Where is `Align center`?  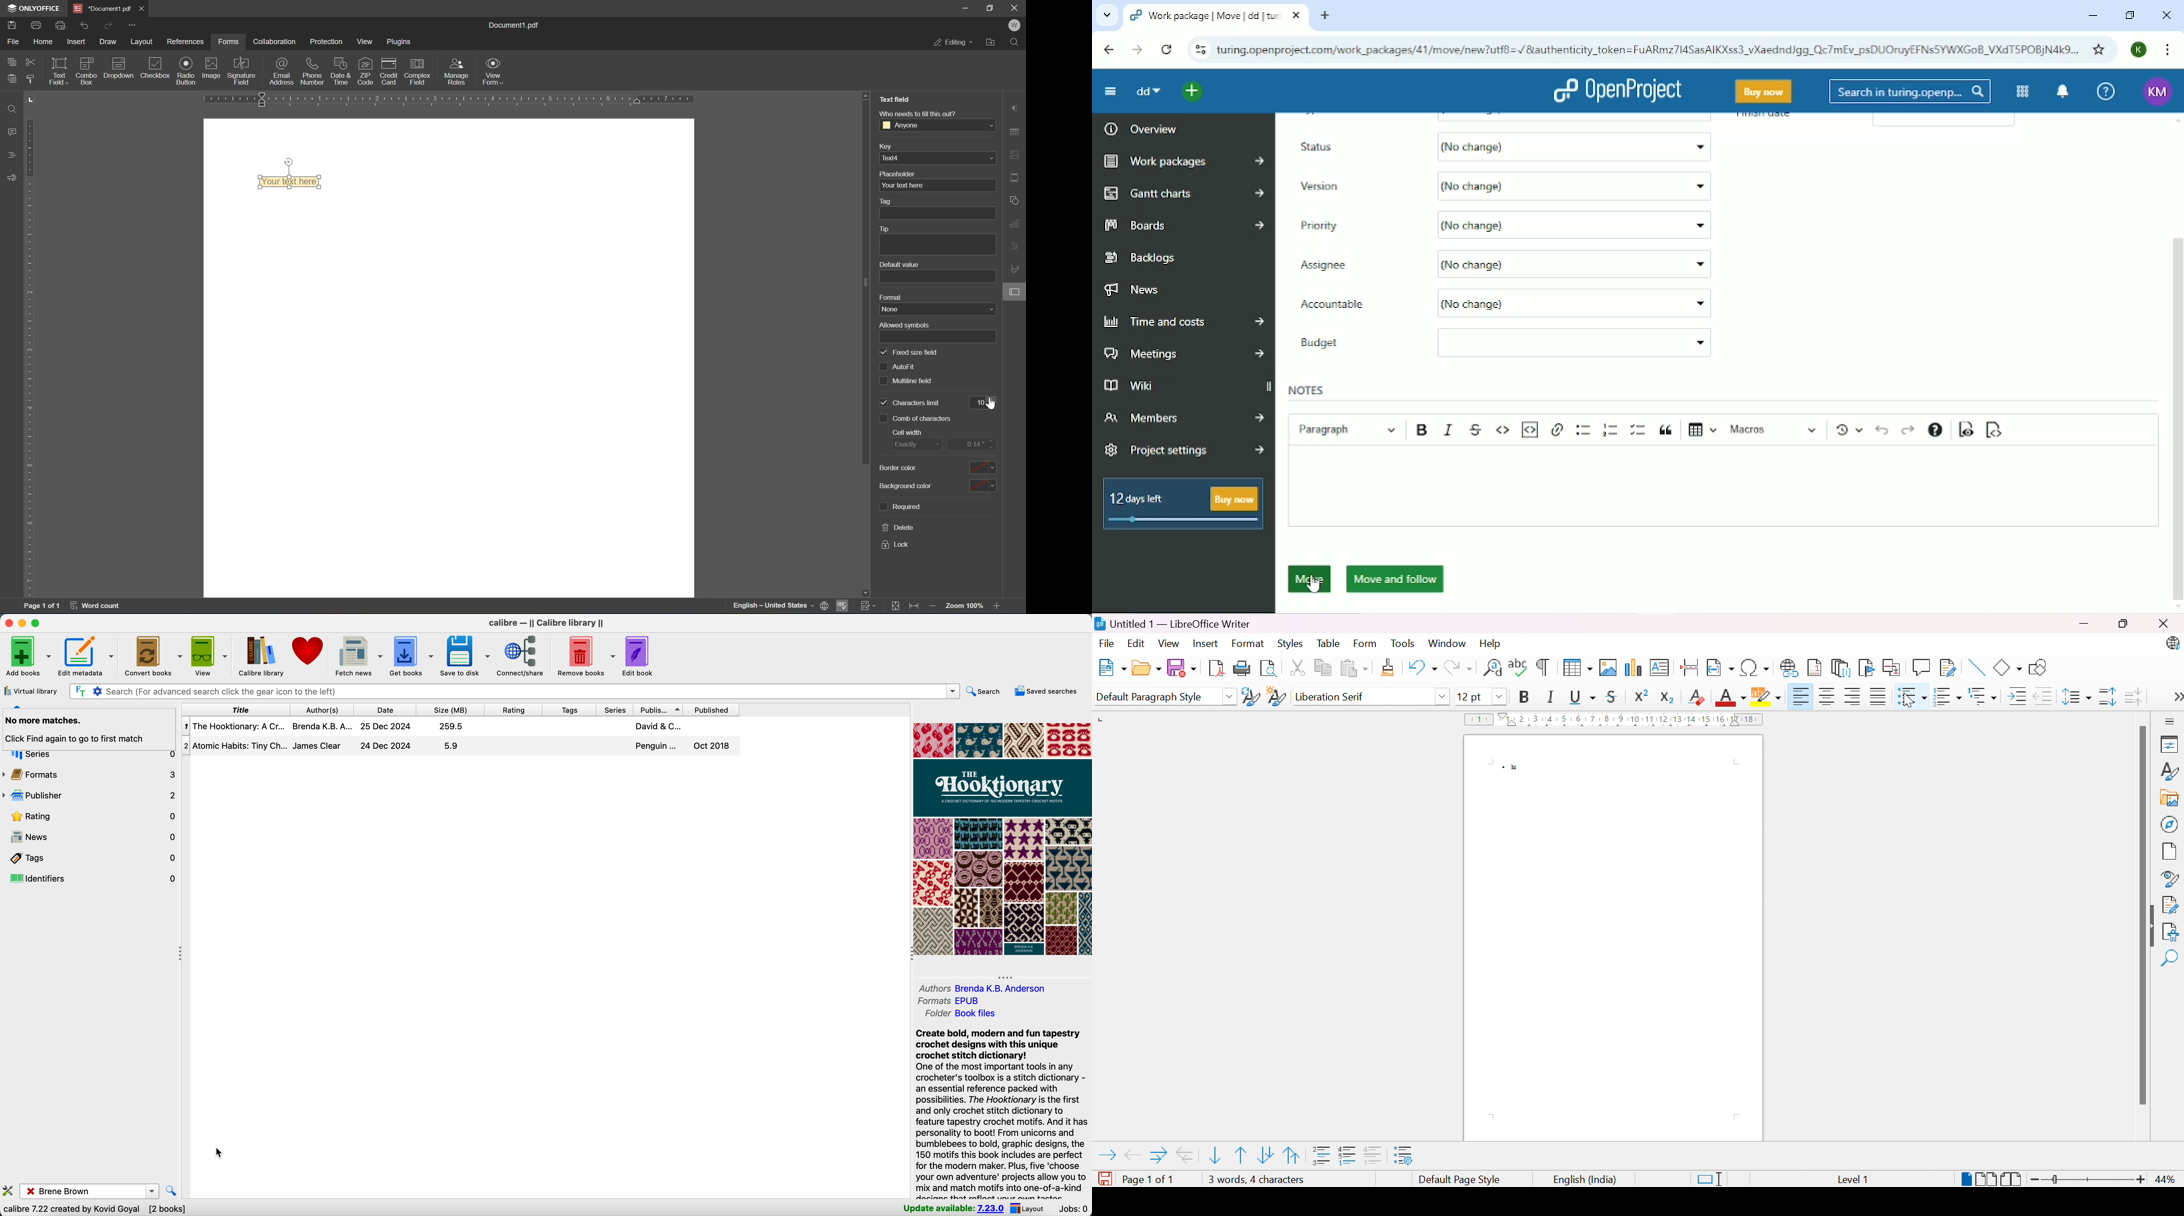 Align center is located at coordinates (1827, 696).